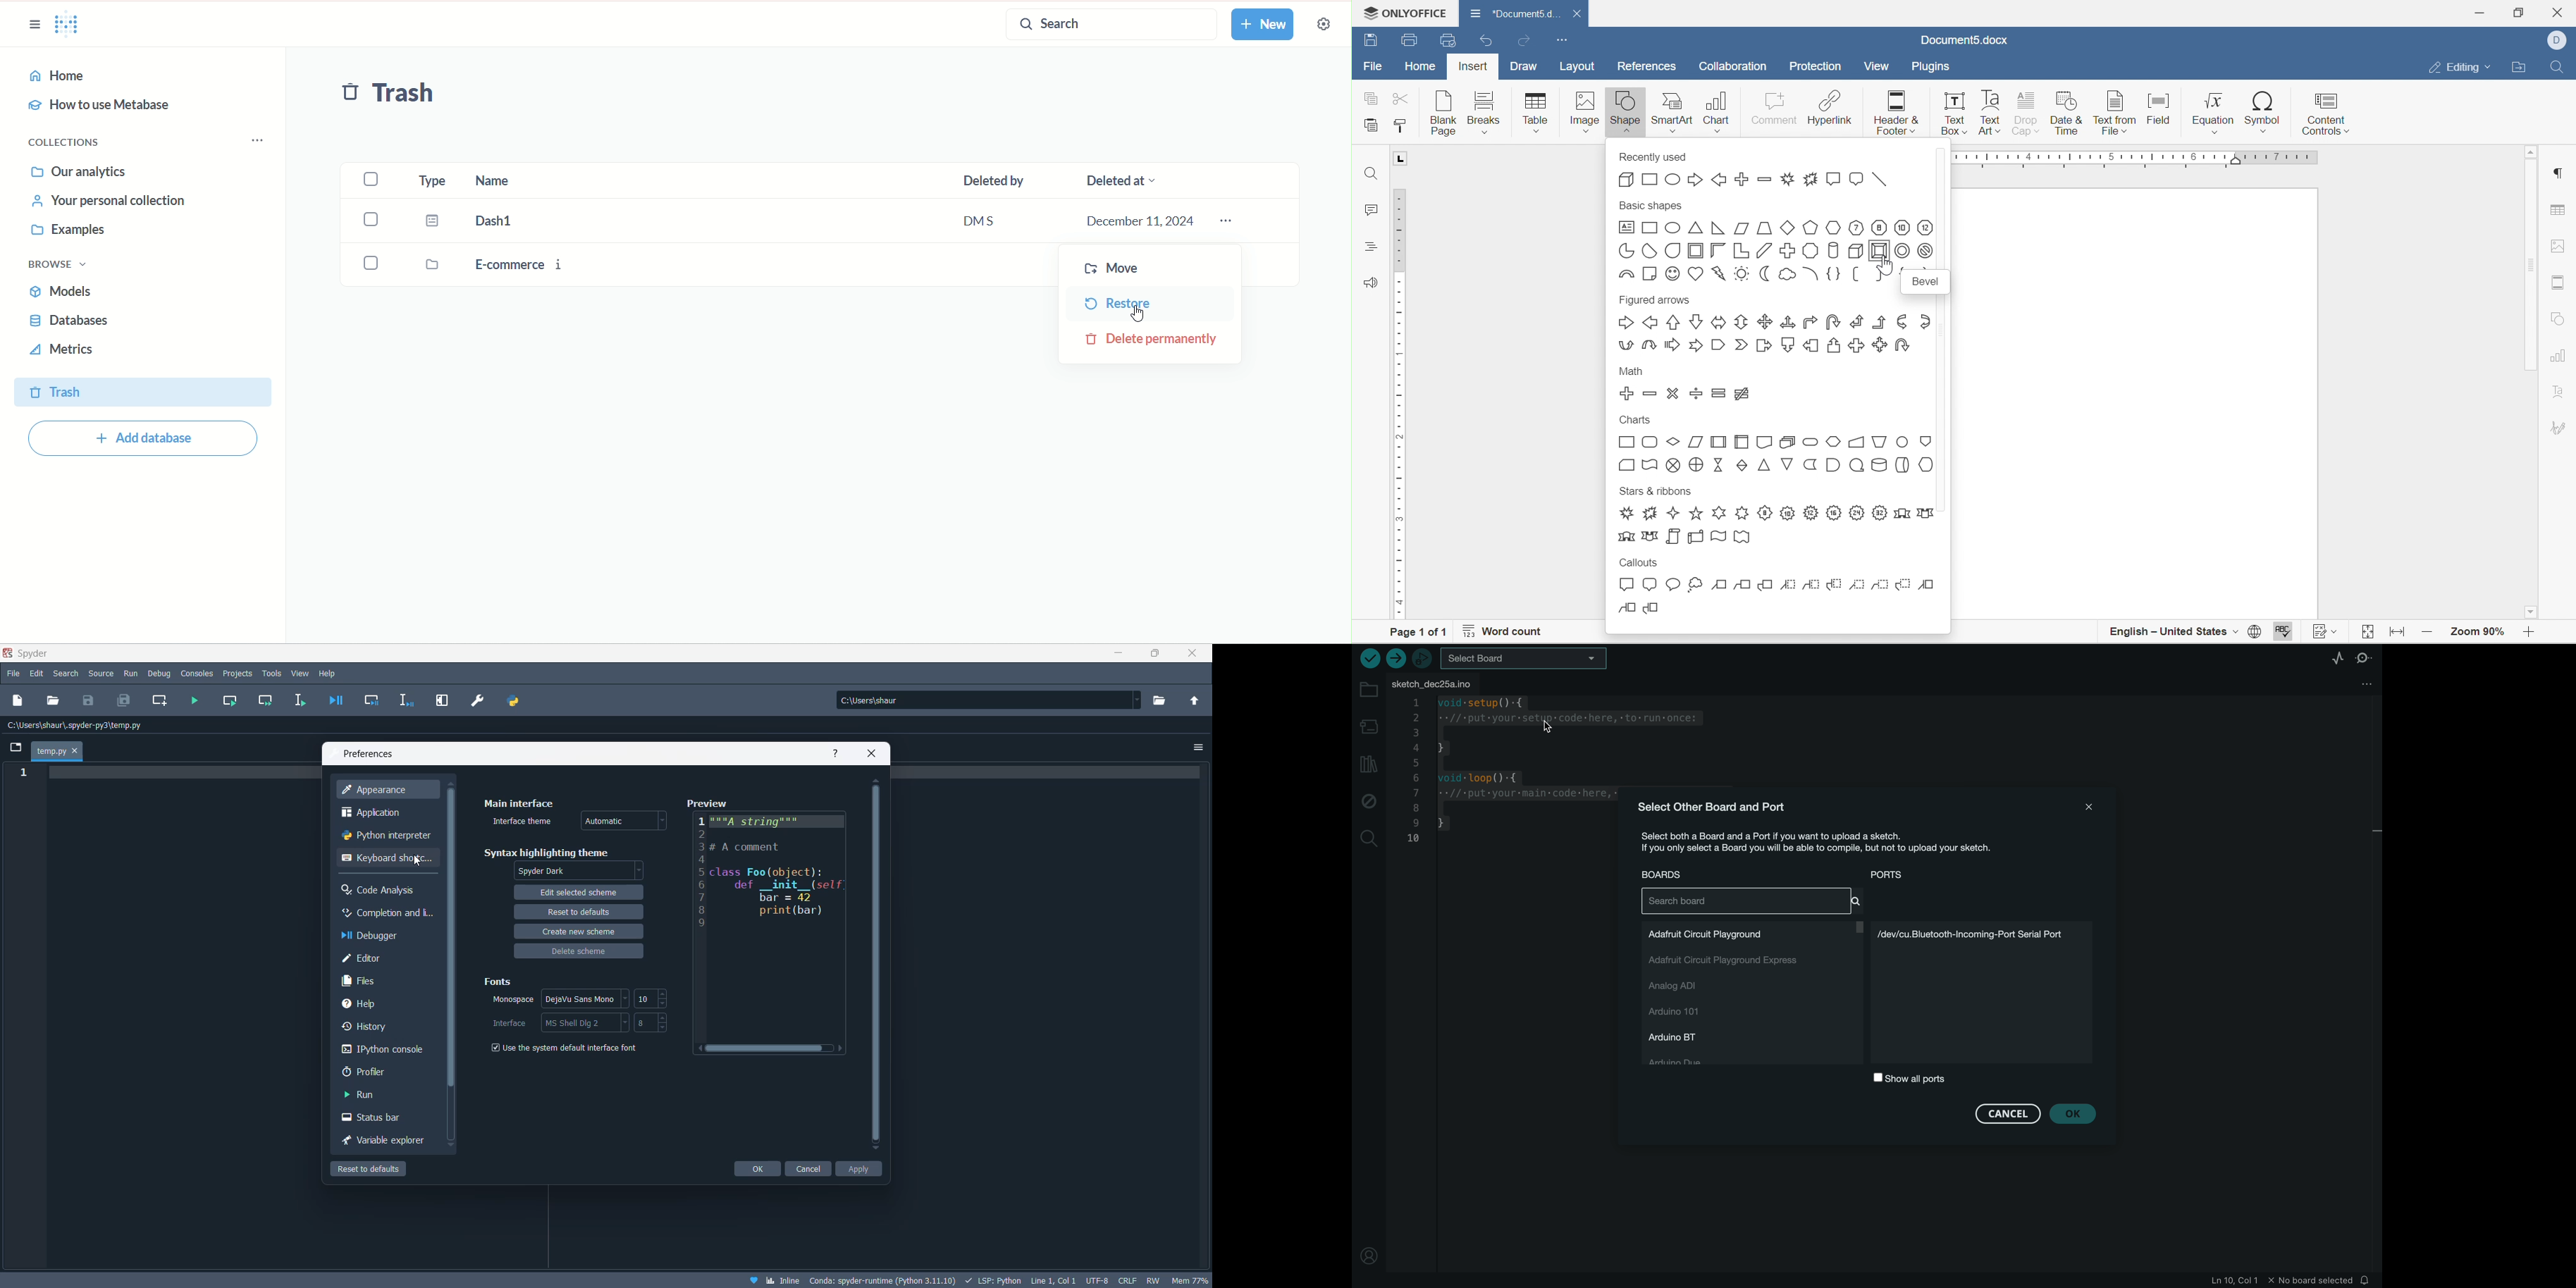  I want to click on cursor, so click(1138, 314).